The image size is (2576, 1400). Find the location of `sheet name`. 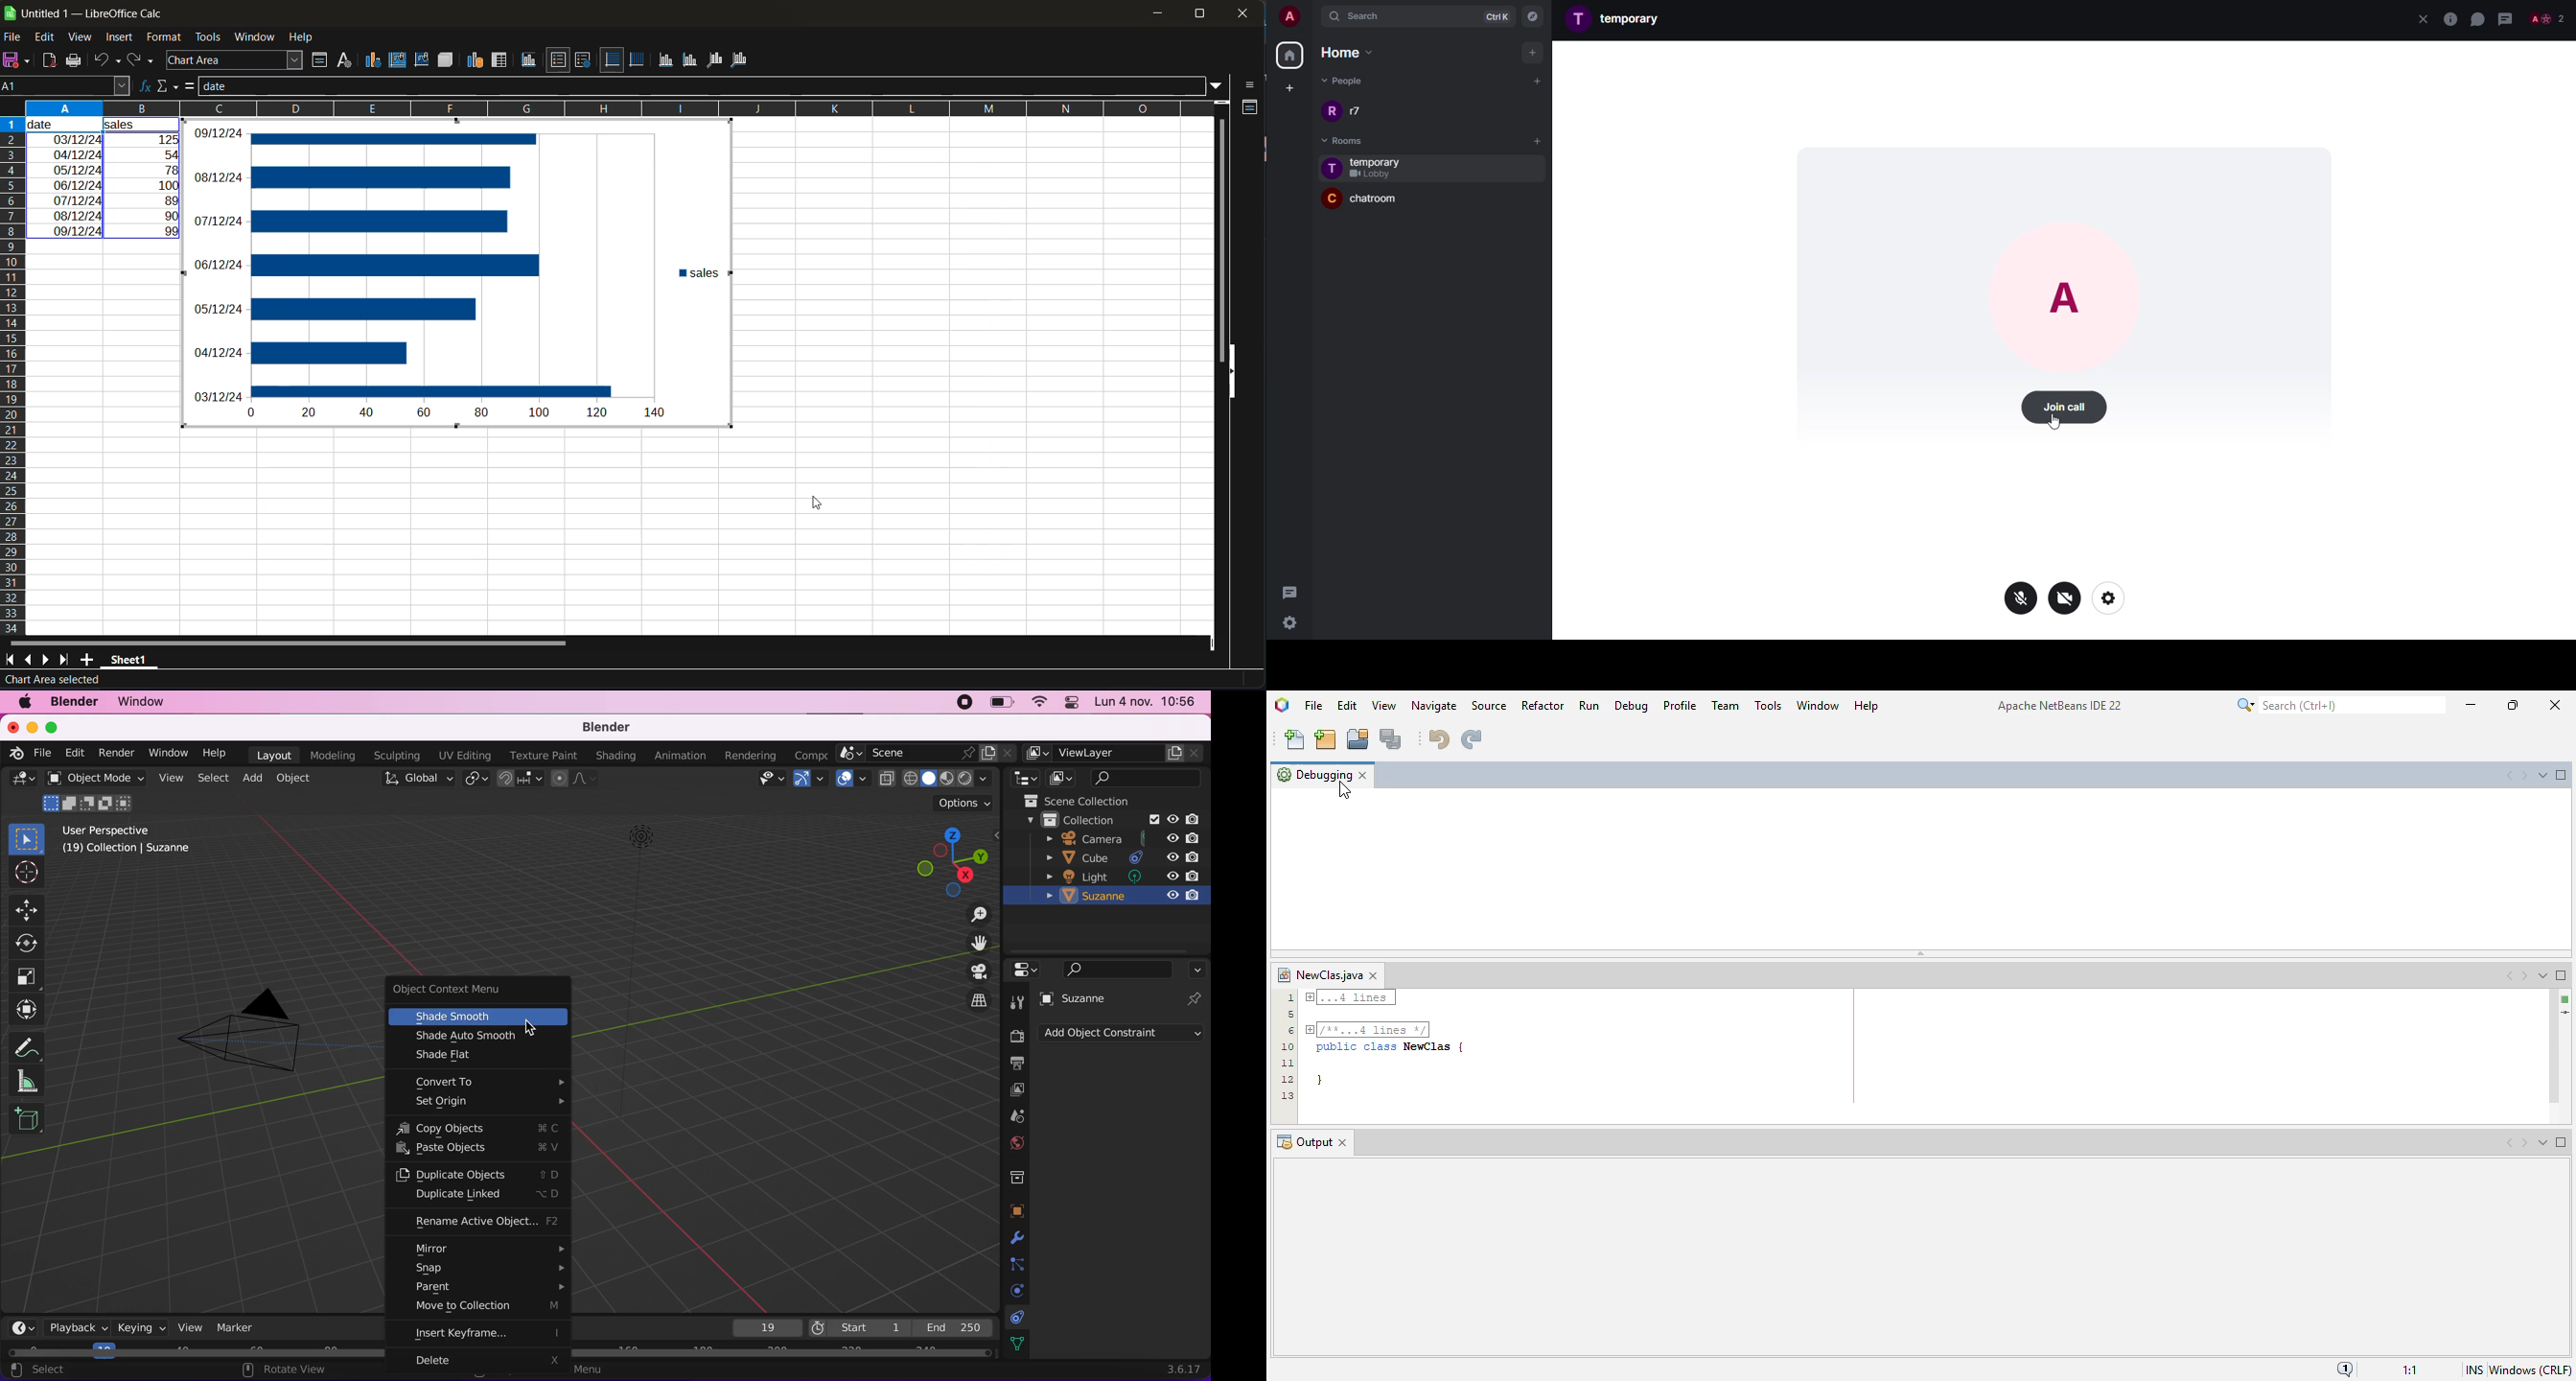

sheet name is located at coordinates (129, 661).